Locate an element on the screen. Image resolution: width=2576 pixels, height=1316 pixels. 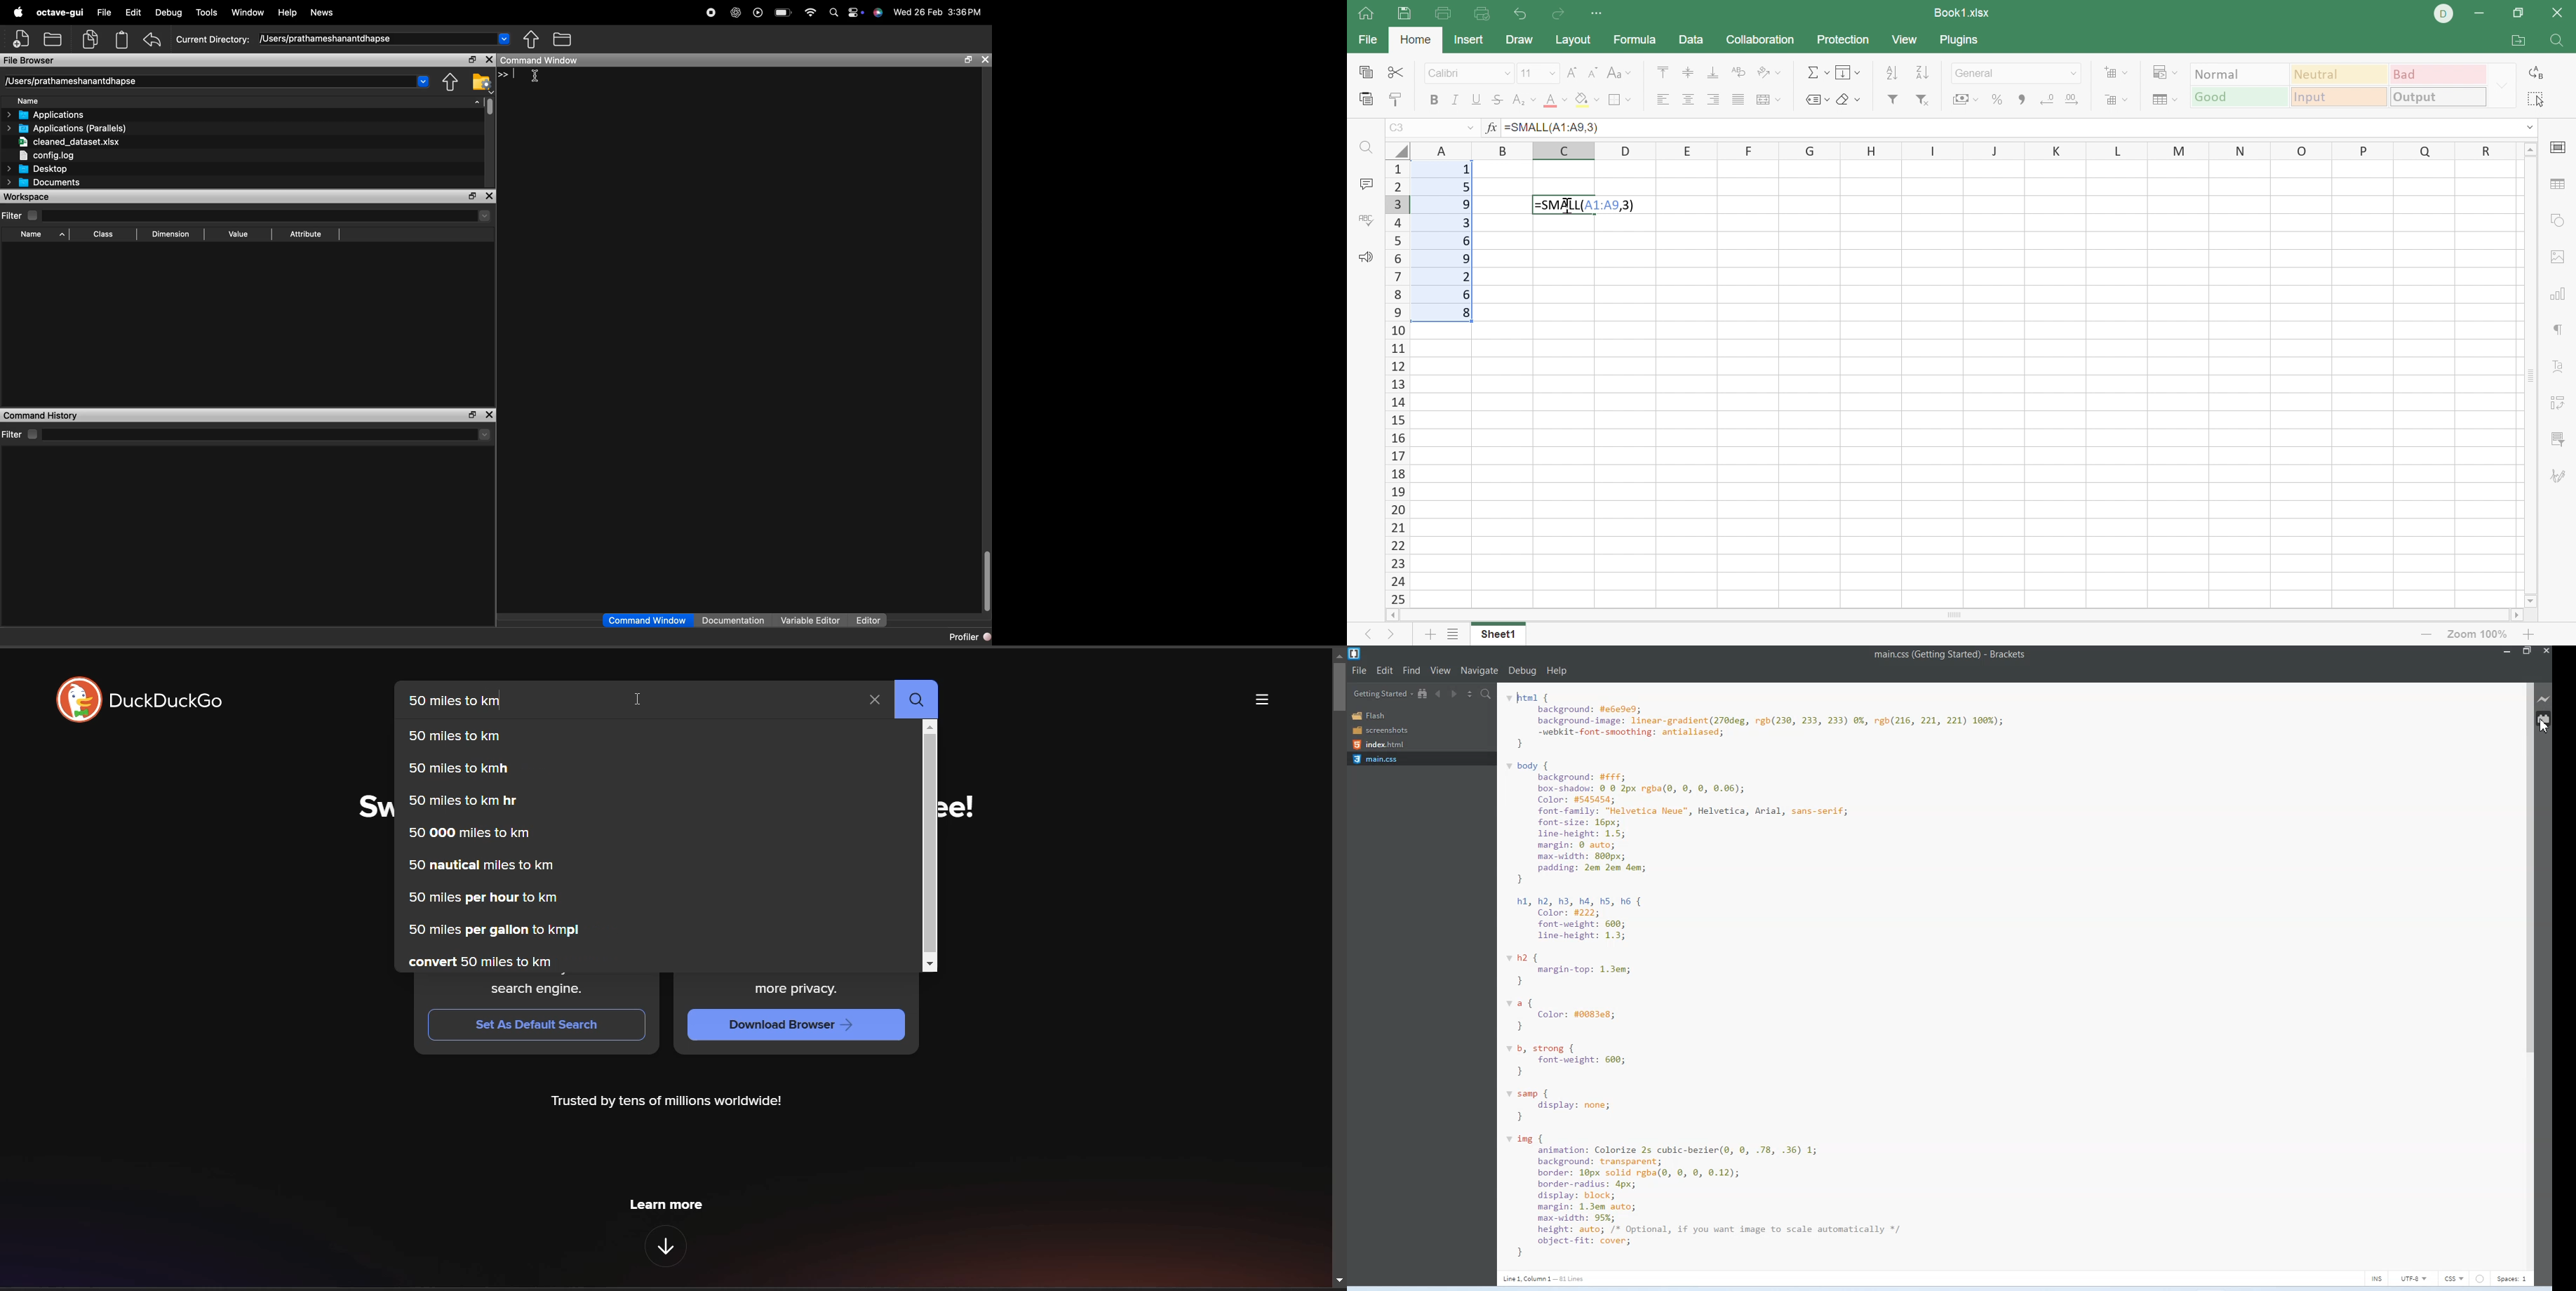
Documents is located at coordinates (42, 183).